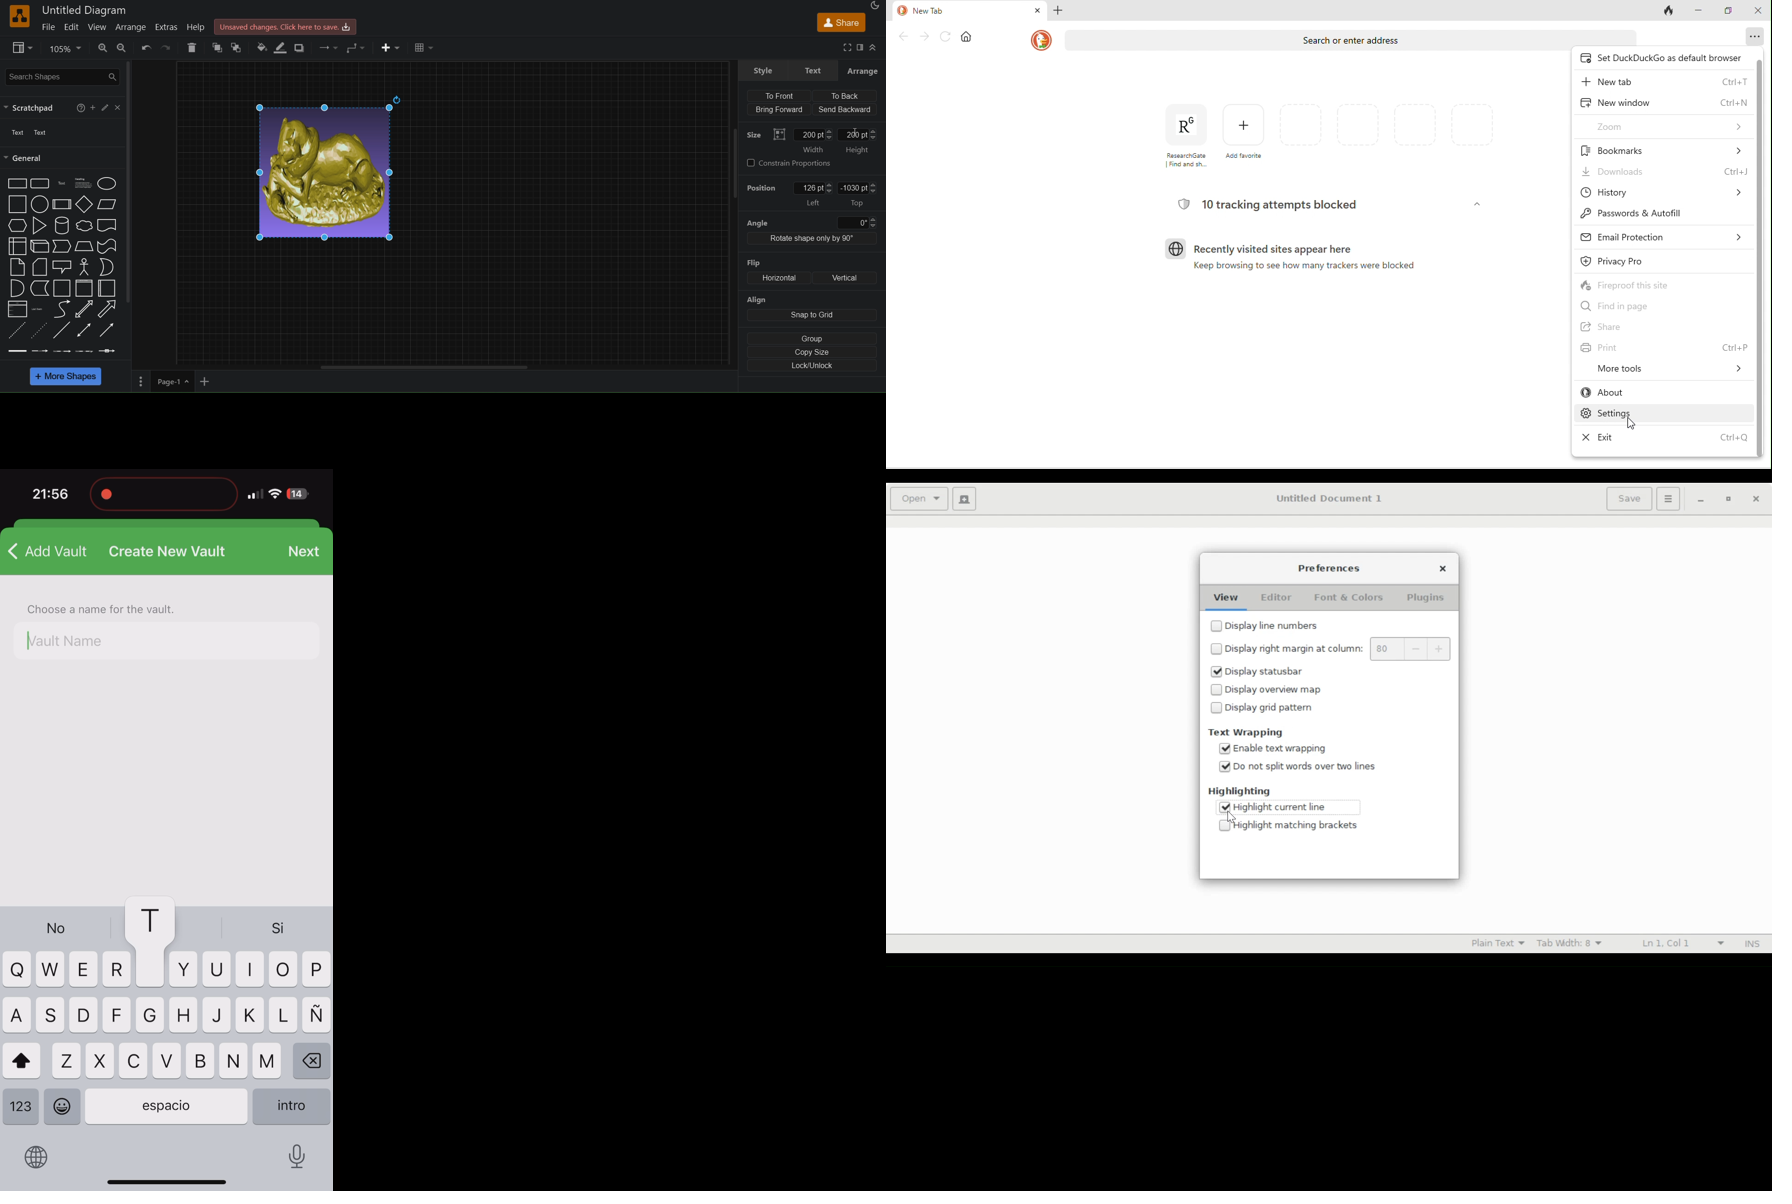 The image size is (1792, 1204). Describe the element at coordinates (1277, 599) in the screenshot. I see `Editor` at that location.